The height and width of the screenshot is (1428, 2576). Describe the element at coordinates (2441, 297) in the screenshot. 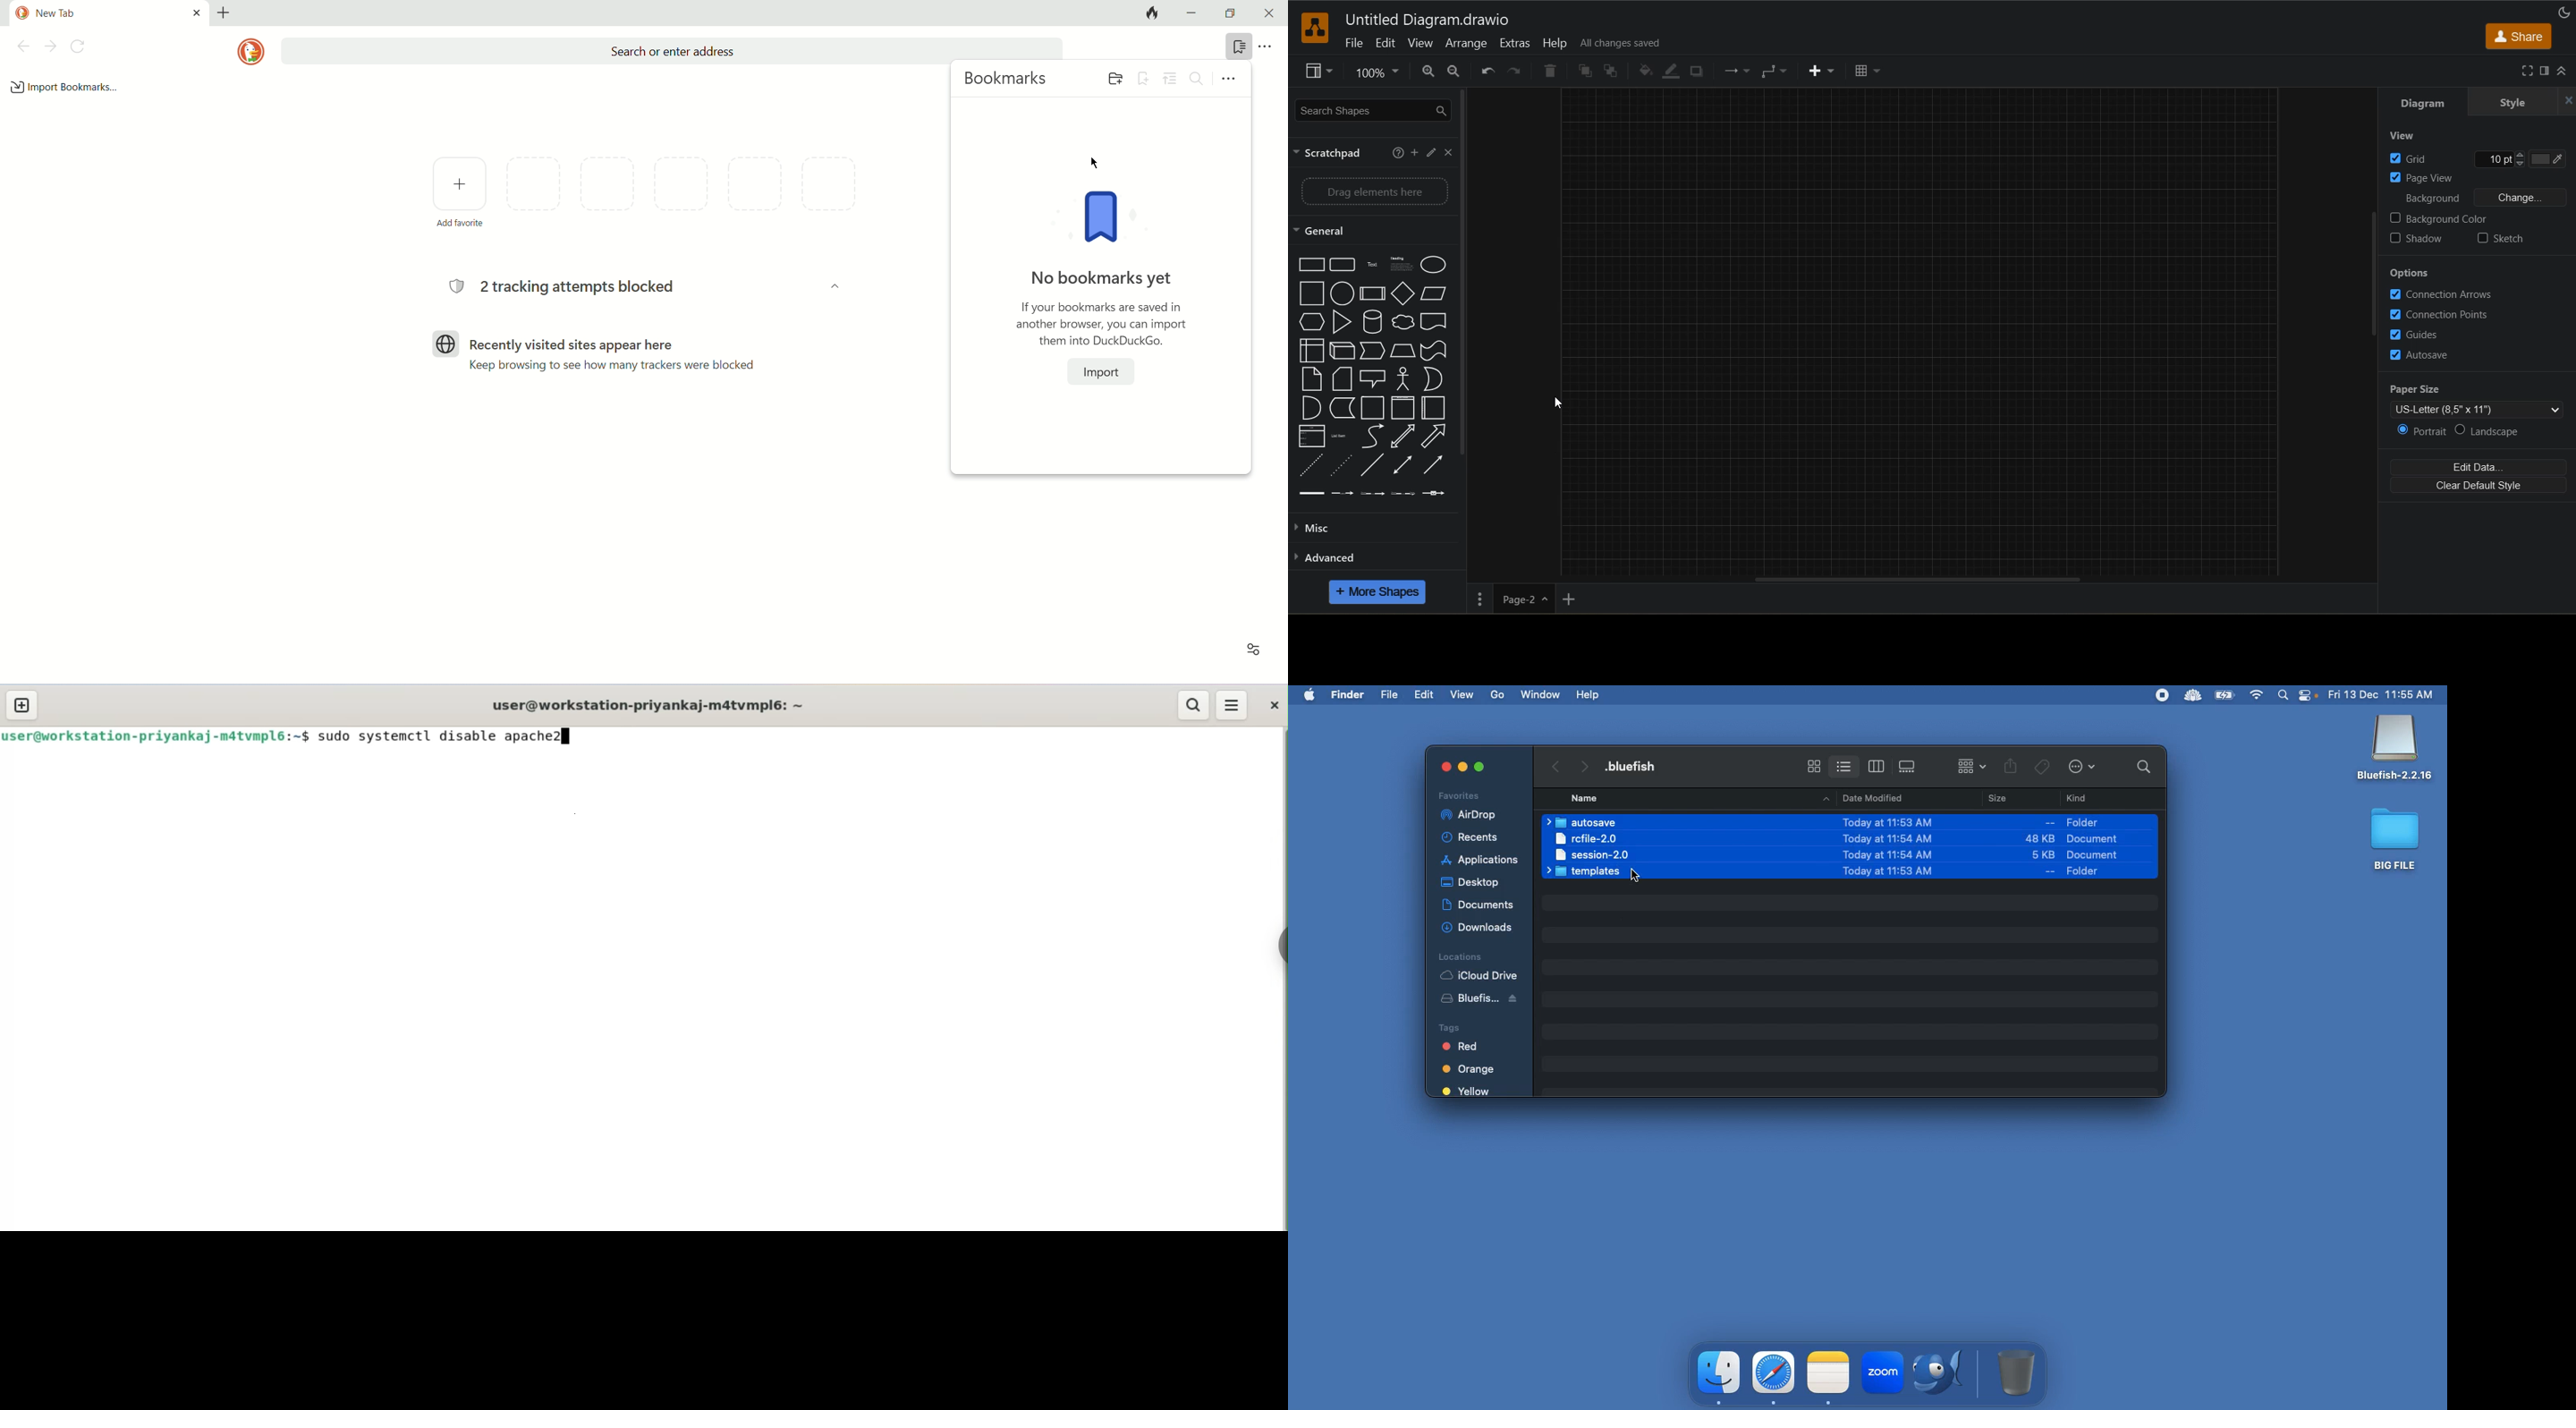

I see `connection arrows` at that location.